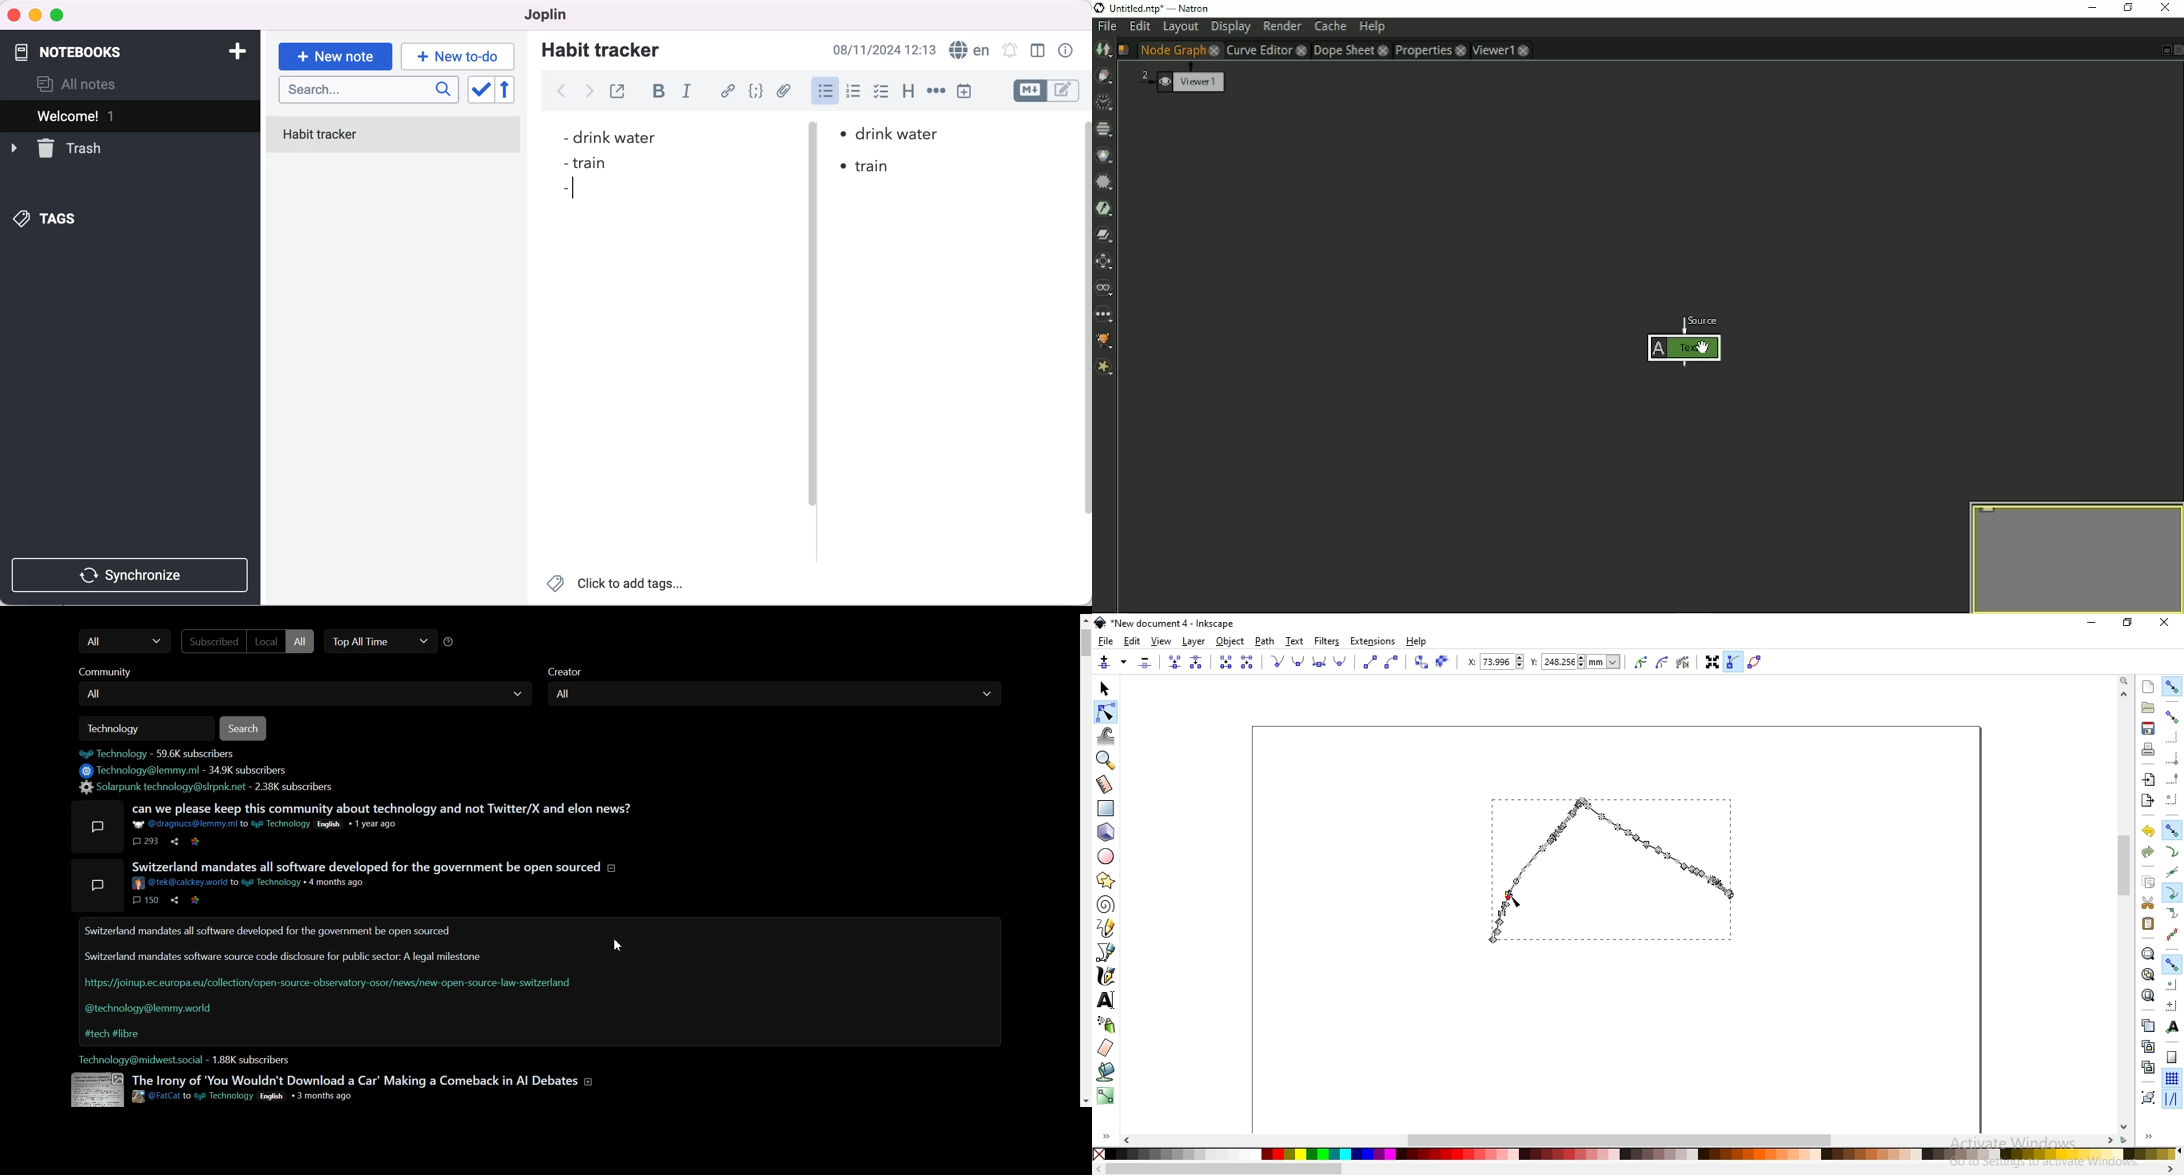 The width and height of the screenshot is (2184, 1176). What do you see at coordinates (14, 14) in the screenshot?
I see `close` at bounding box center [14, 14].